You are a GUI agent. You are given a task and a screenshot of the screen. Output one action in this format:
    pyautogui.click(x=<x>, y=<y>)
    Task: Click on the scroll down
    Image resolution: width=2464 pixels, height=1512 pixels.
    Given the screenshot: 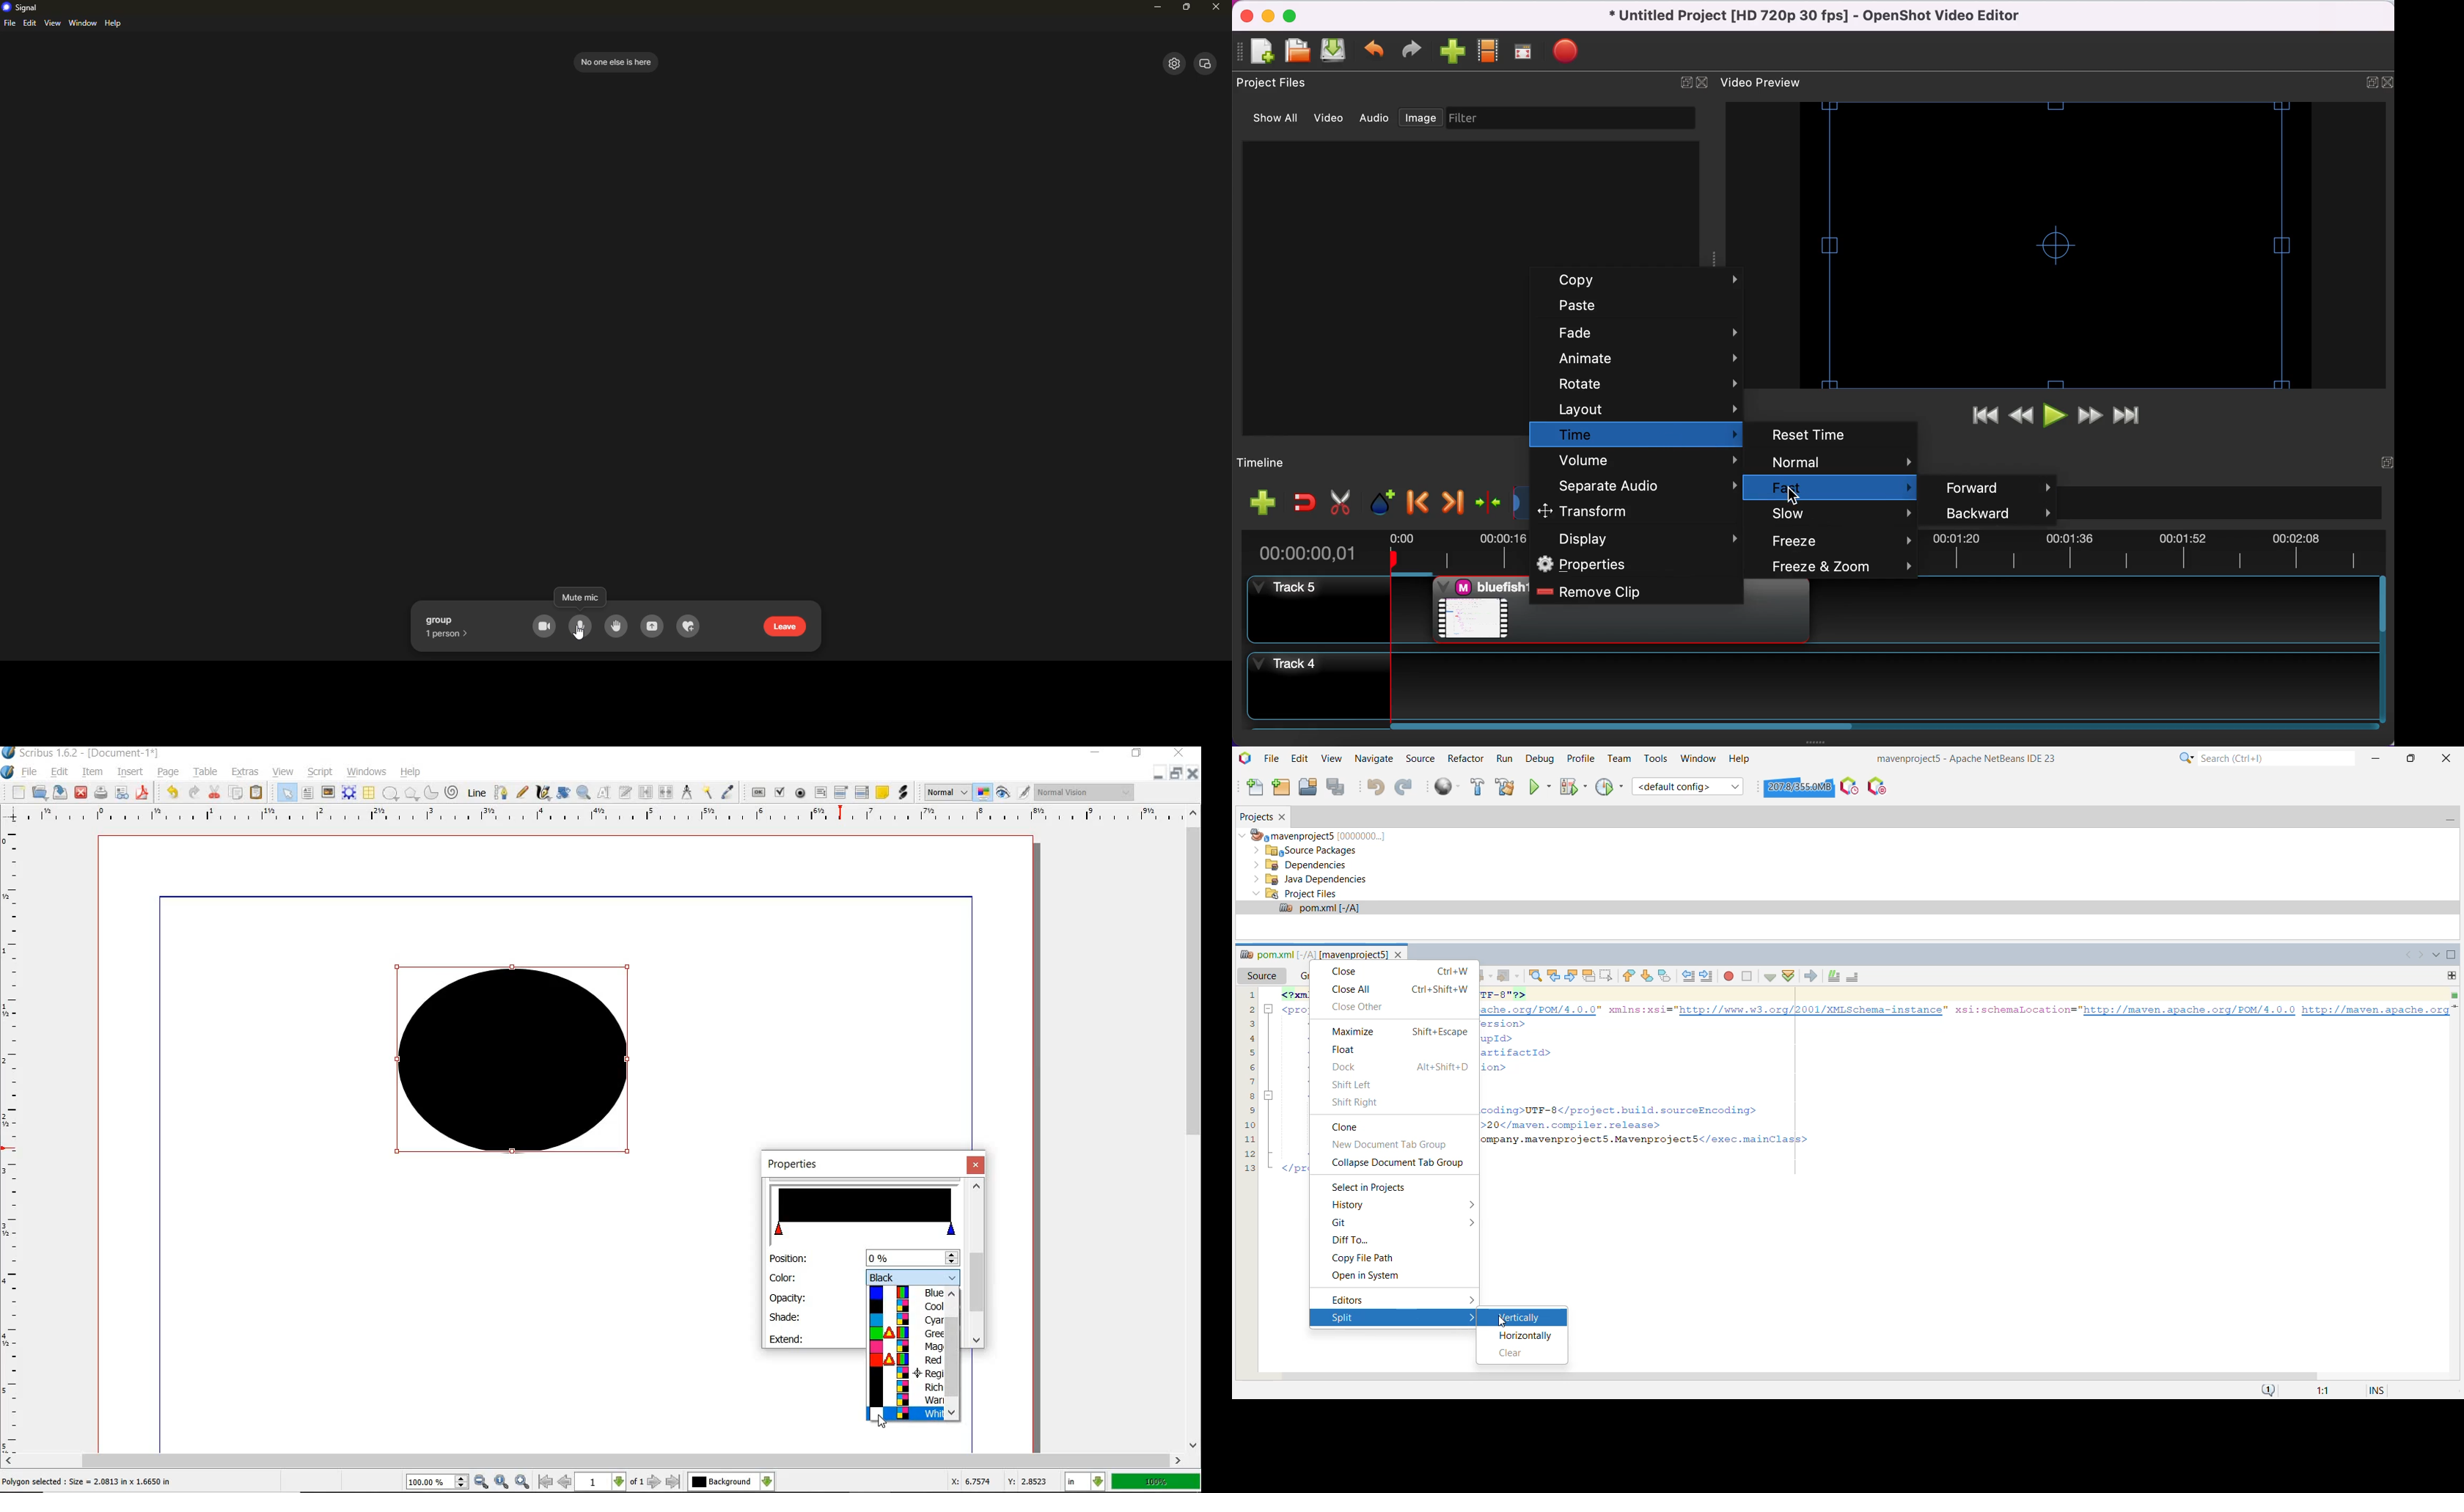 What is the action you would take?
    pyautogui.click(x=975, y=1341)
    